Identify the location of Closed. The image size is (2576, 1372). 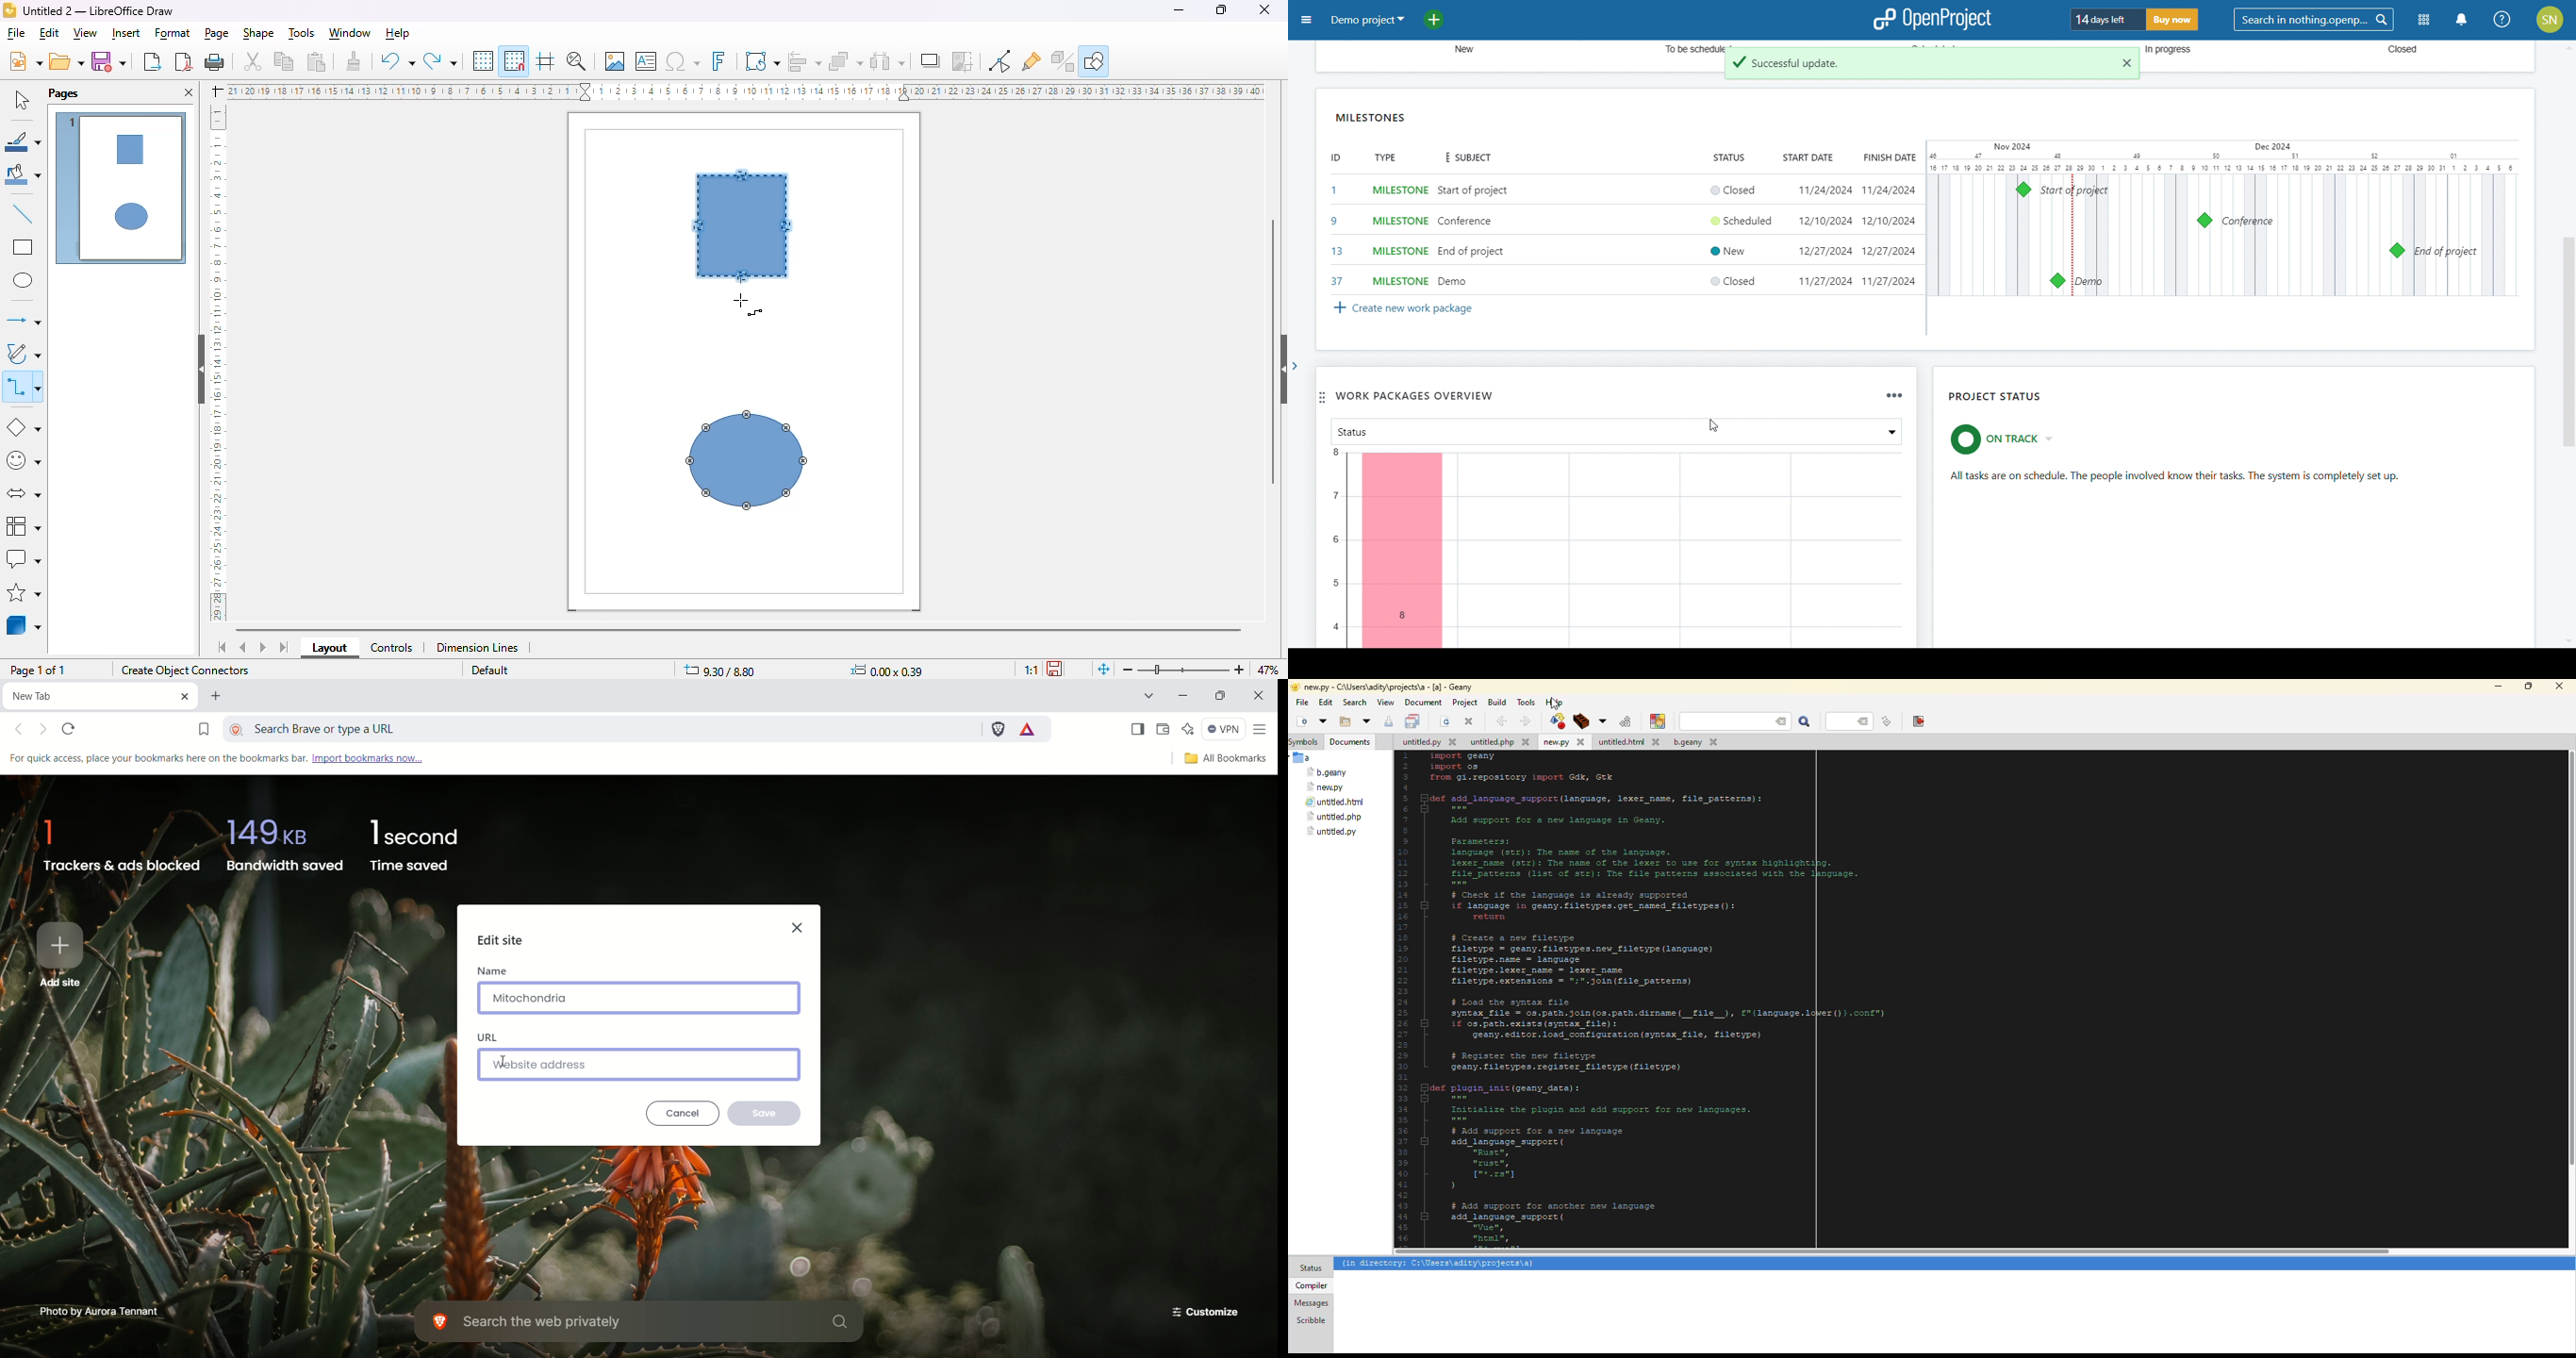
(2393, 50).